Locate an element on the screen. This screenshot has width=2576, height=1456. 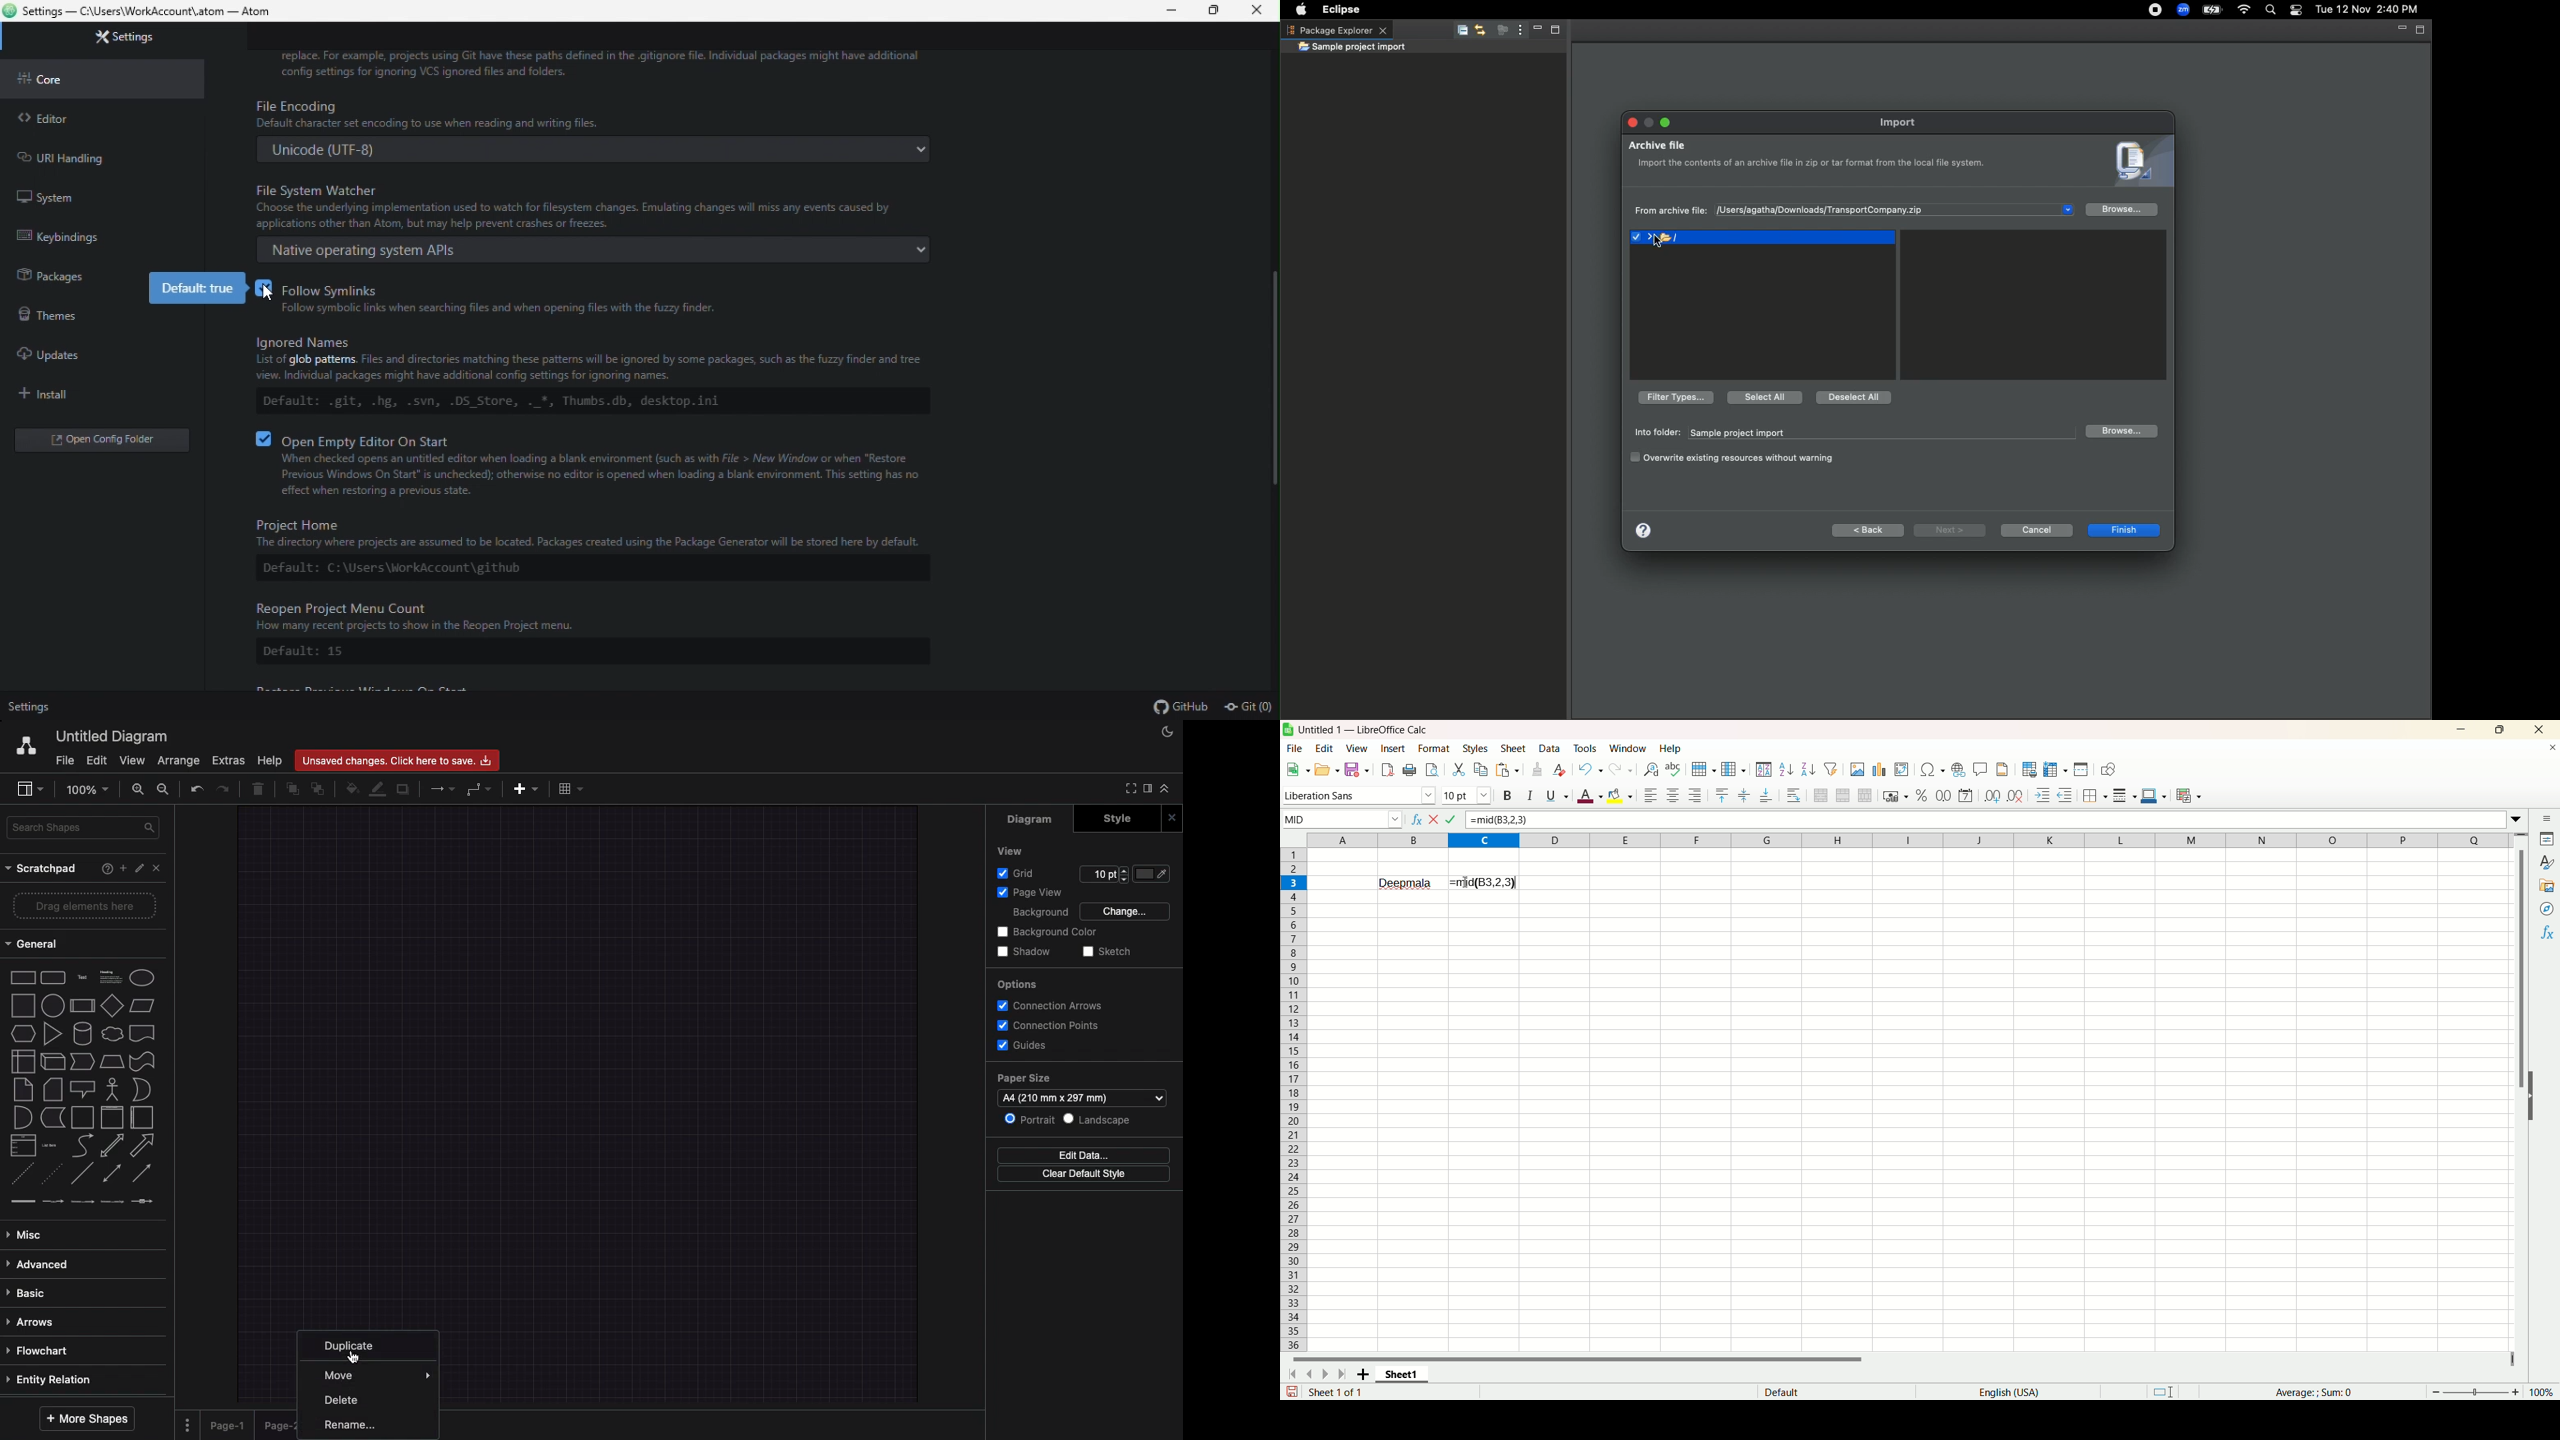
Add is located at coordinates (118, 868).